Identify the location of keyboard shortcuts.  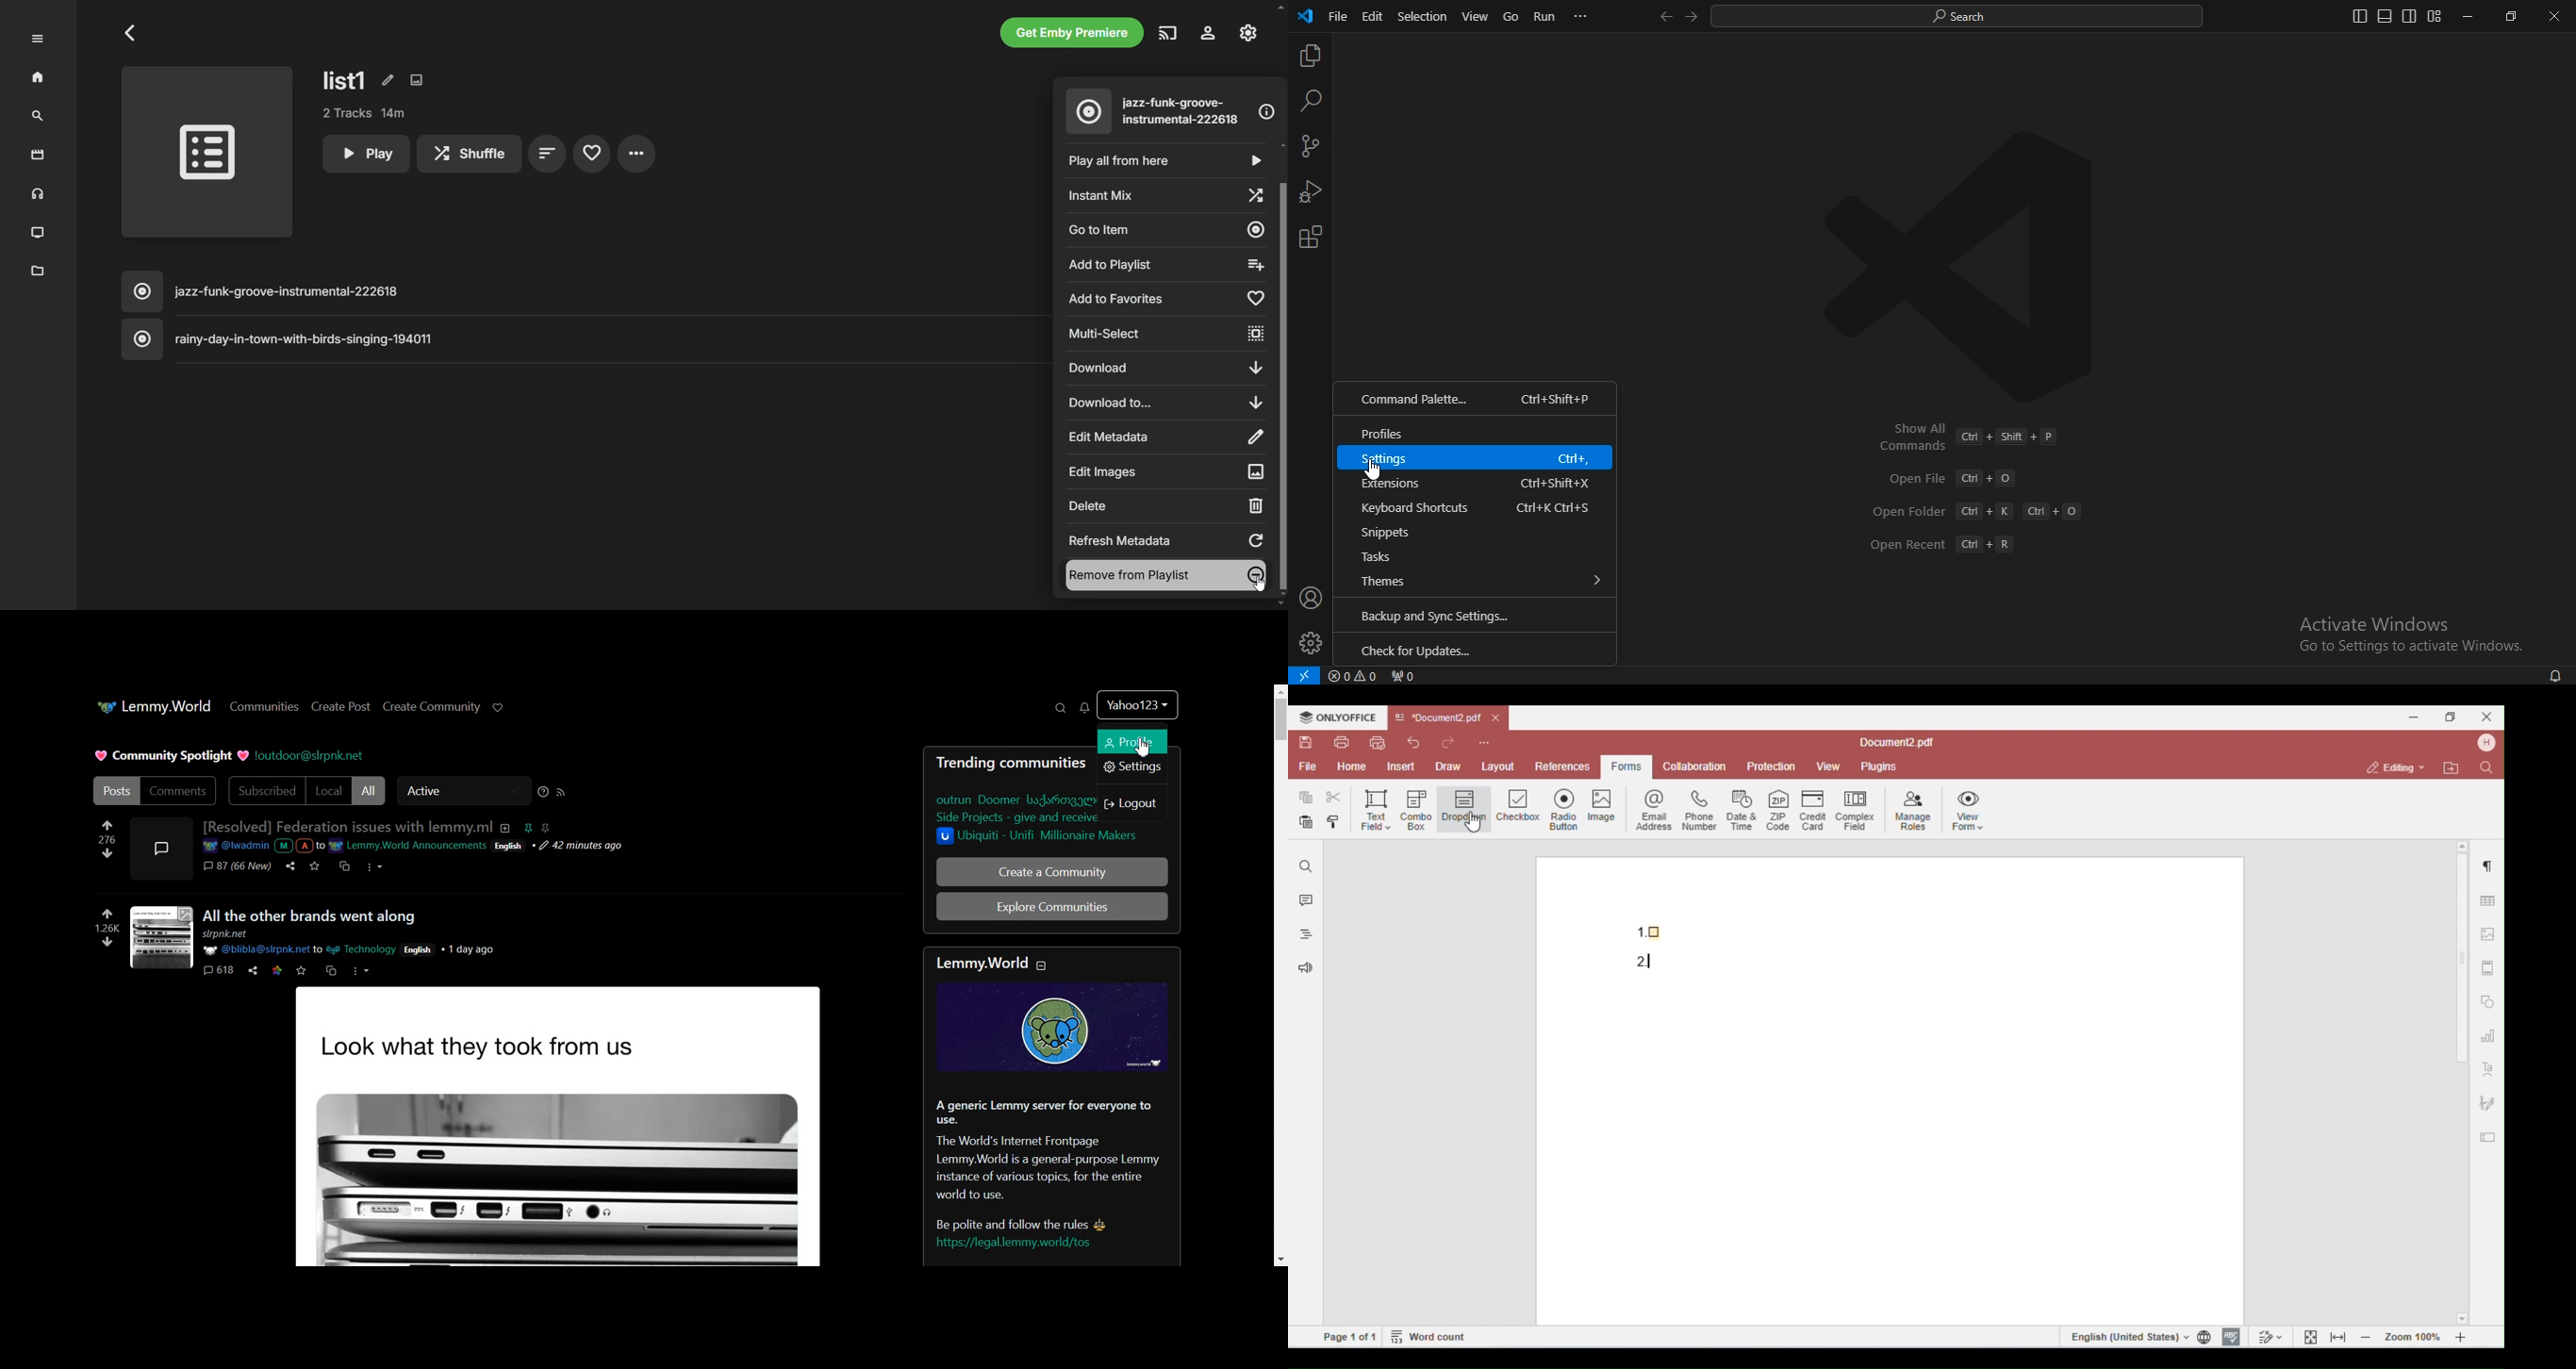
(1475, 506).